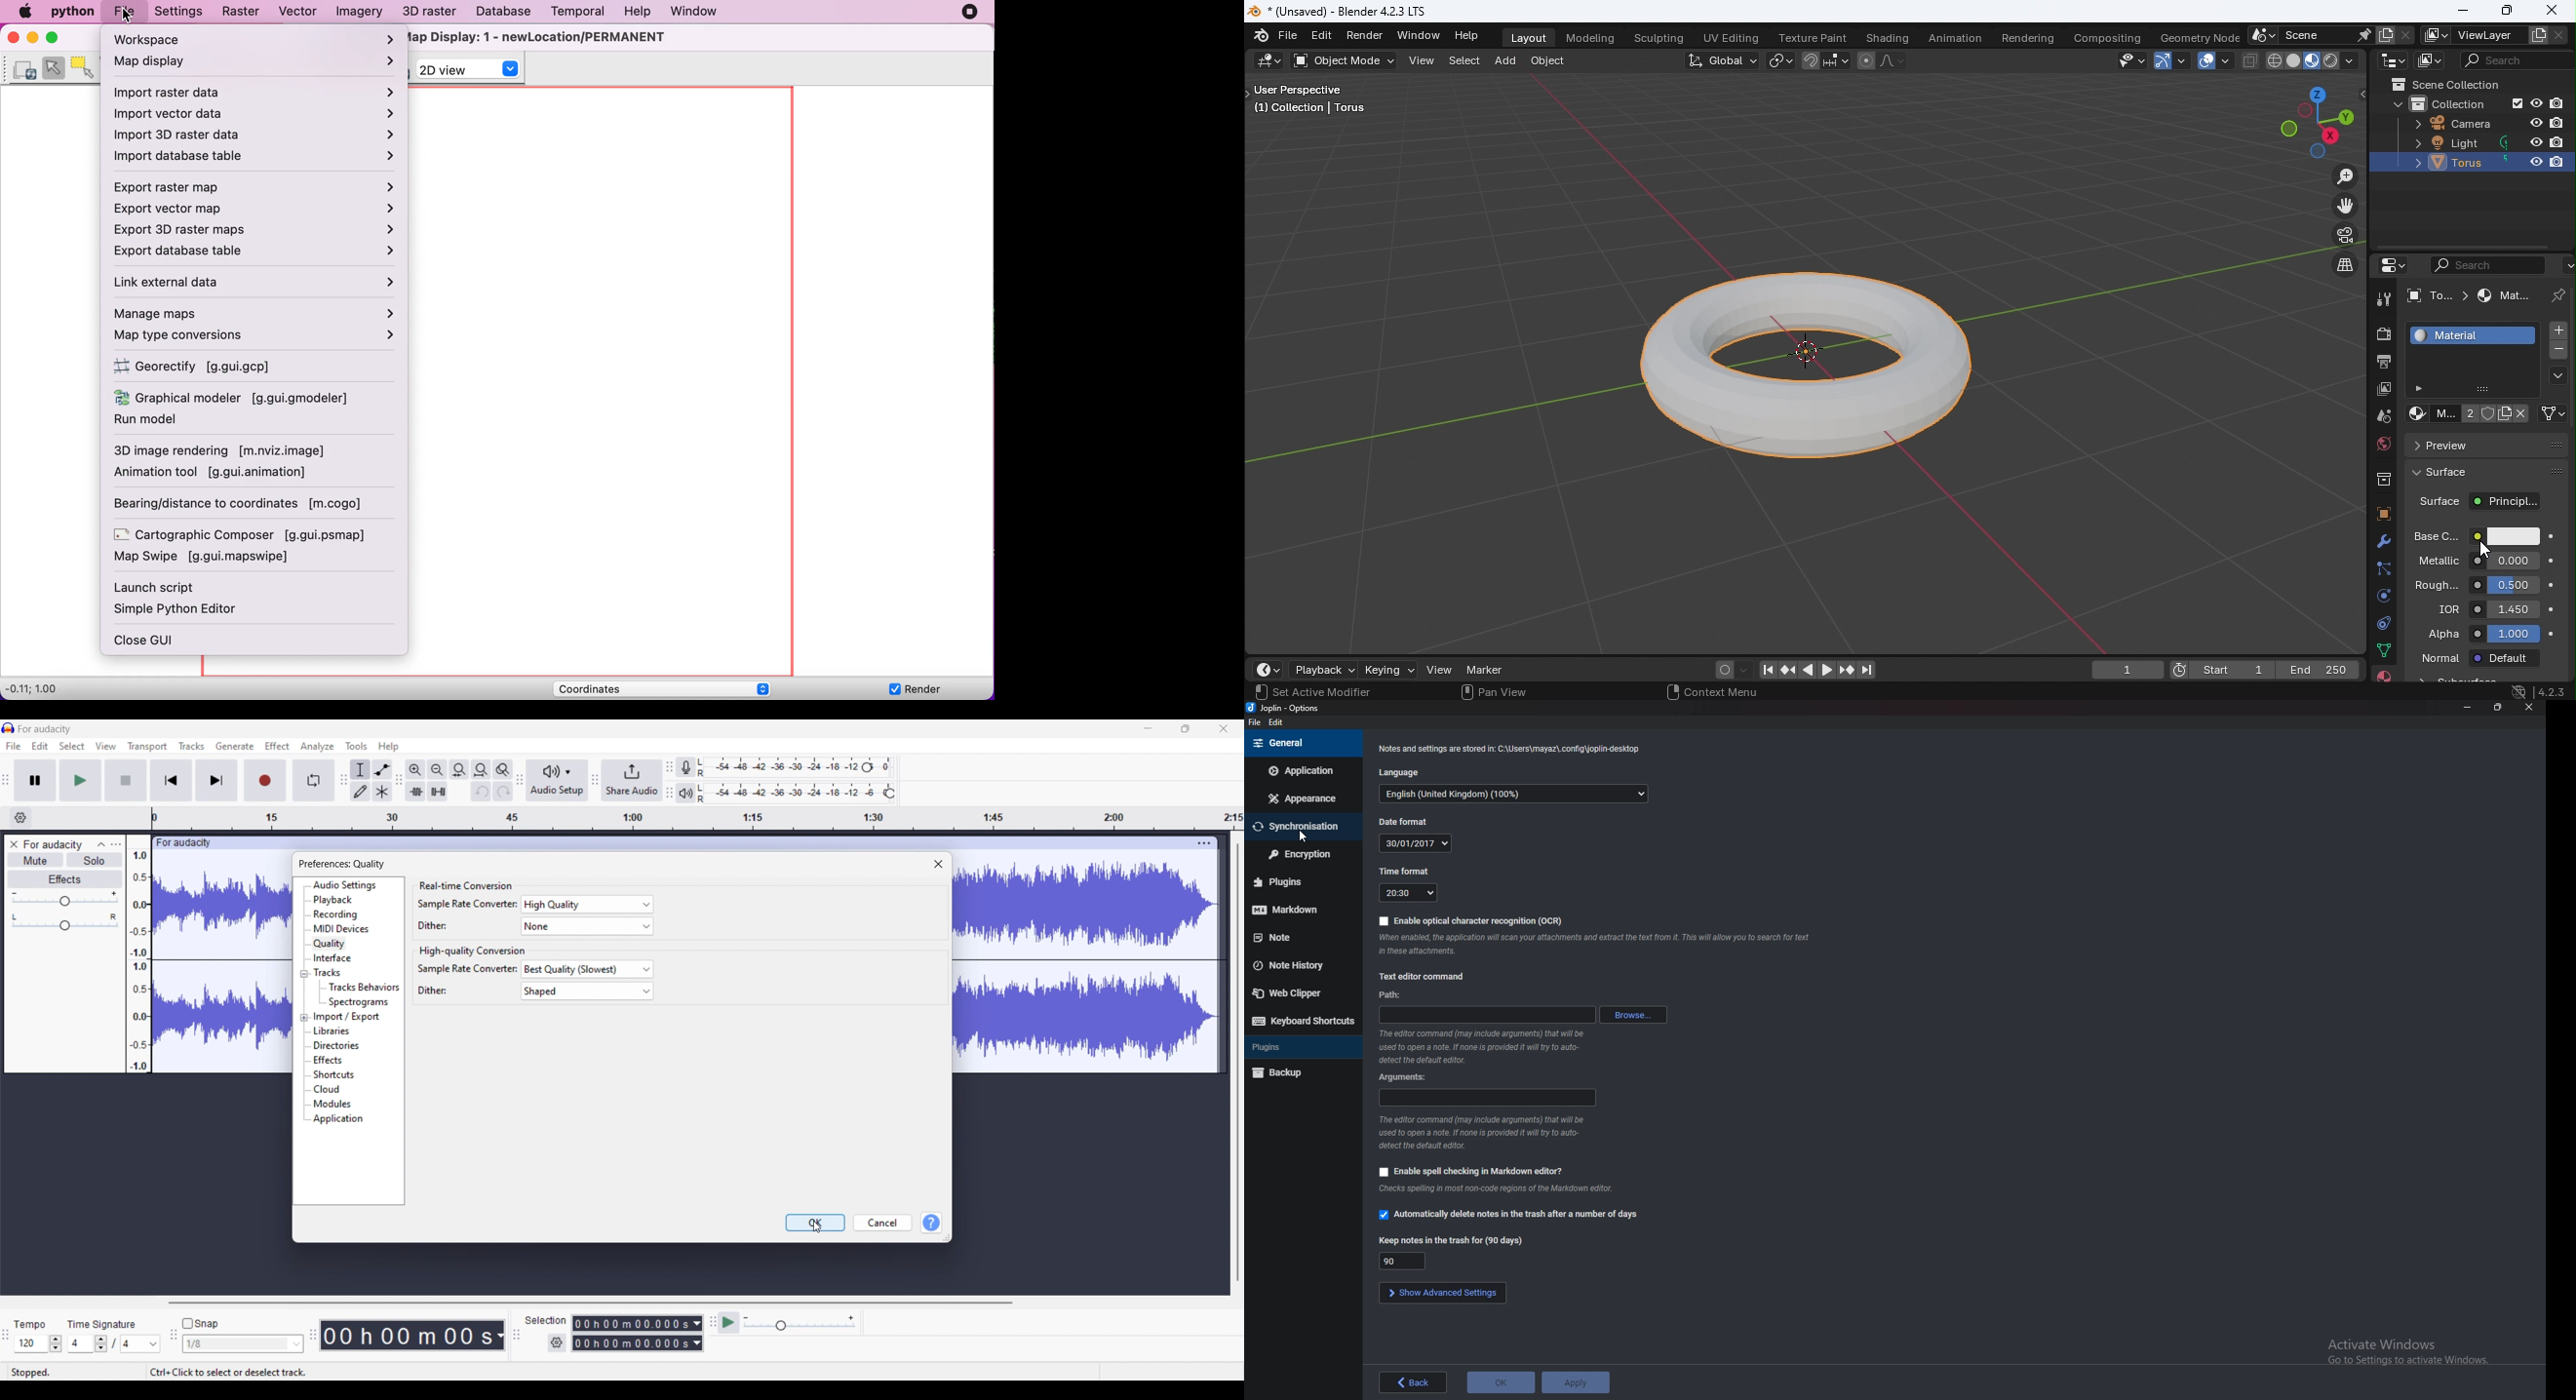  I want to click on Audio settings, so click(344, 885).